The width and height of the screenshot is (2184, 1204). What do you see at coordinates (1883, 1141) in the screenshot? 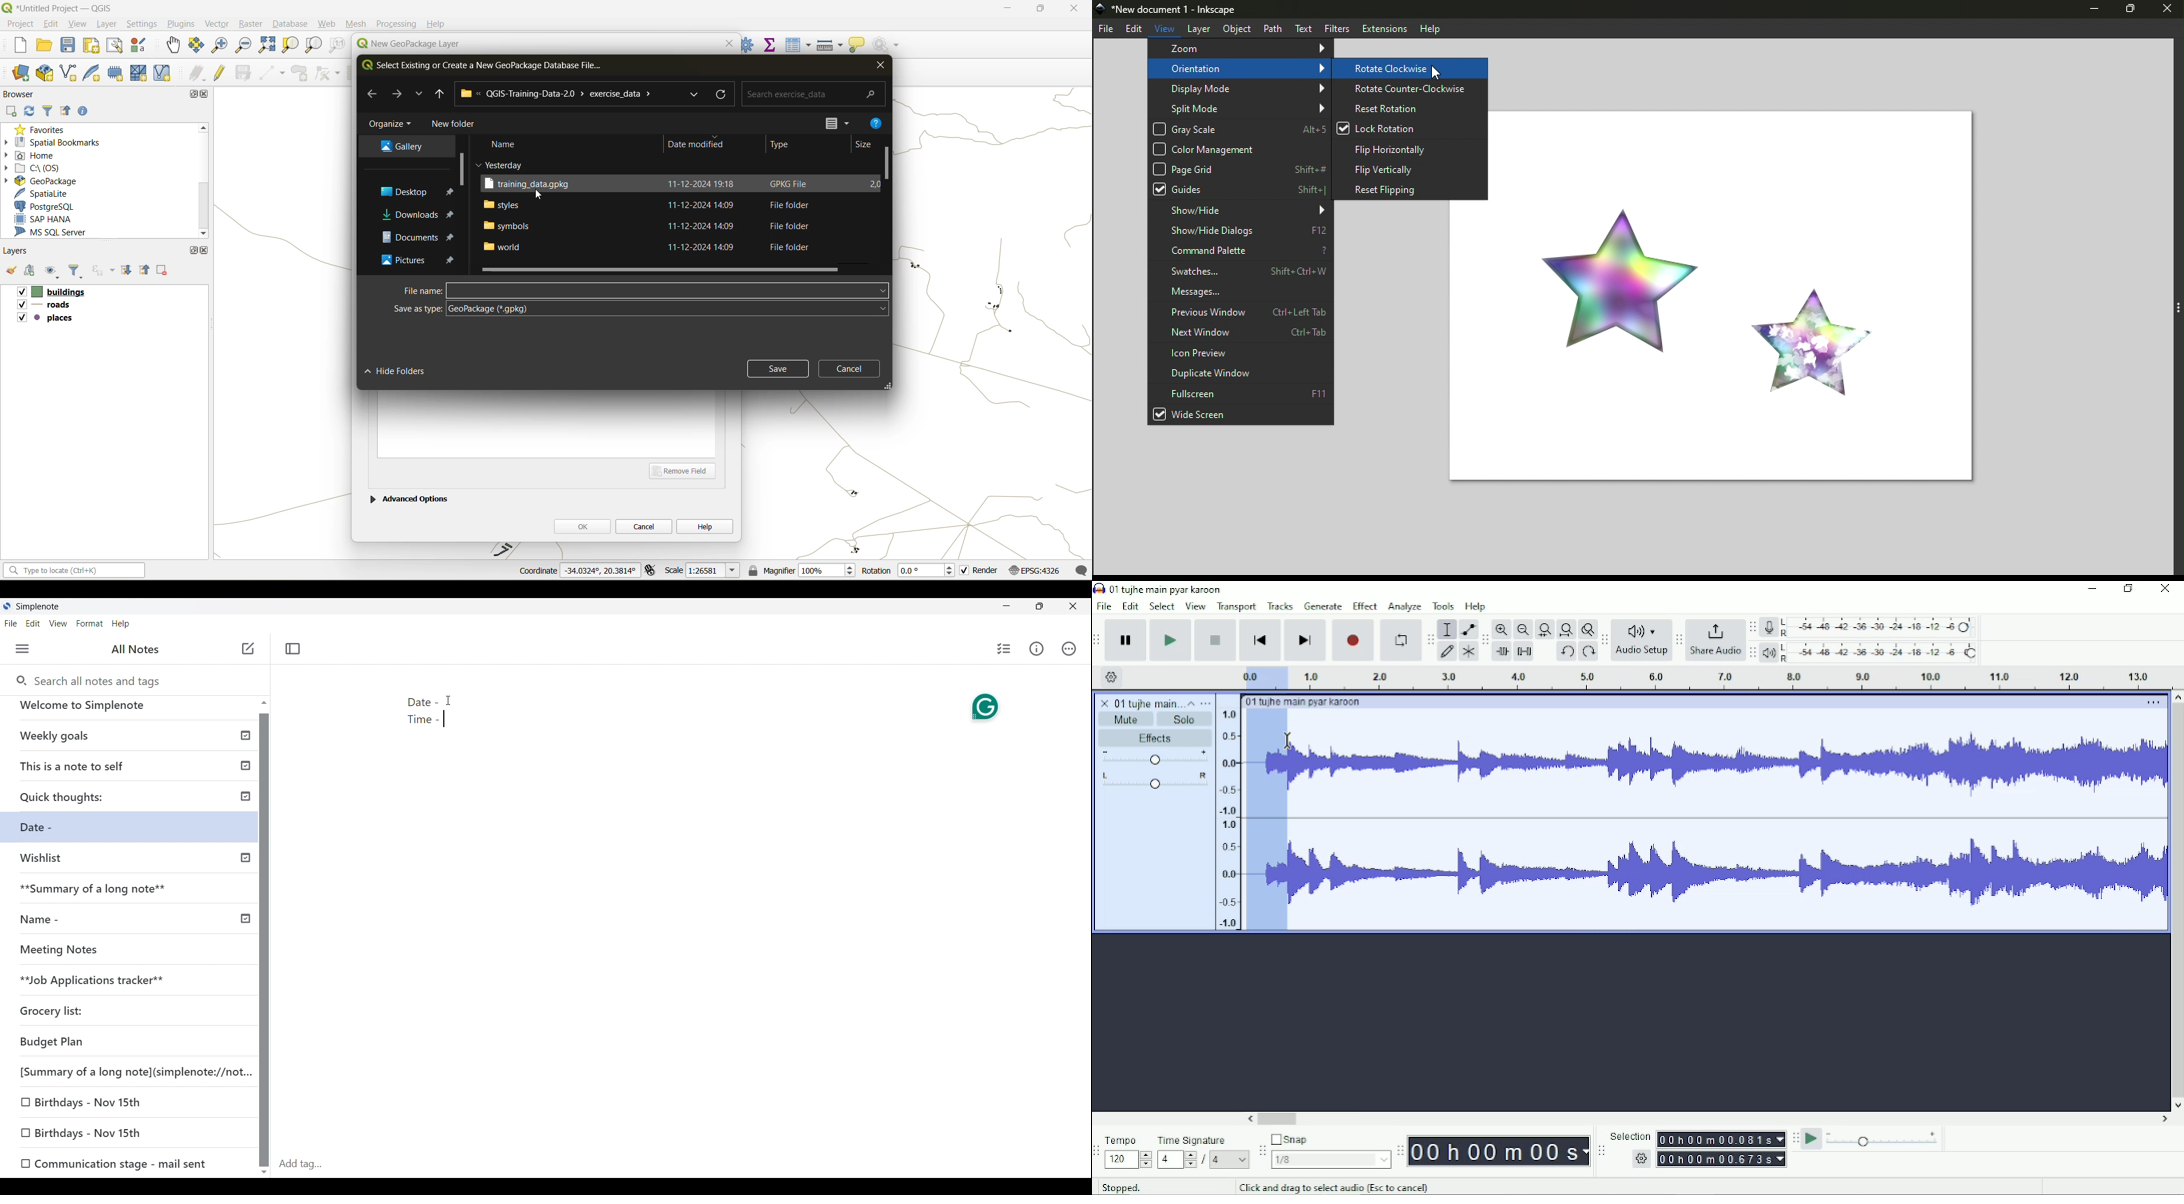
I see `Playback speed` at bounding box center [1883, 1141].